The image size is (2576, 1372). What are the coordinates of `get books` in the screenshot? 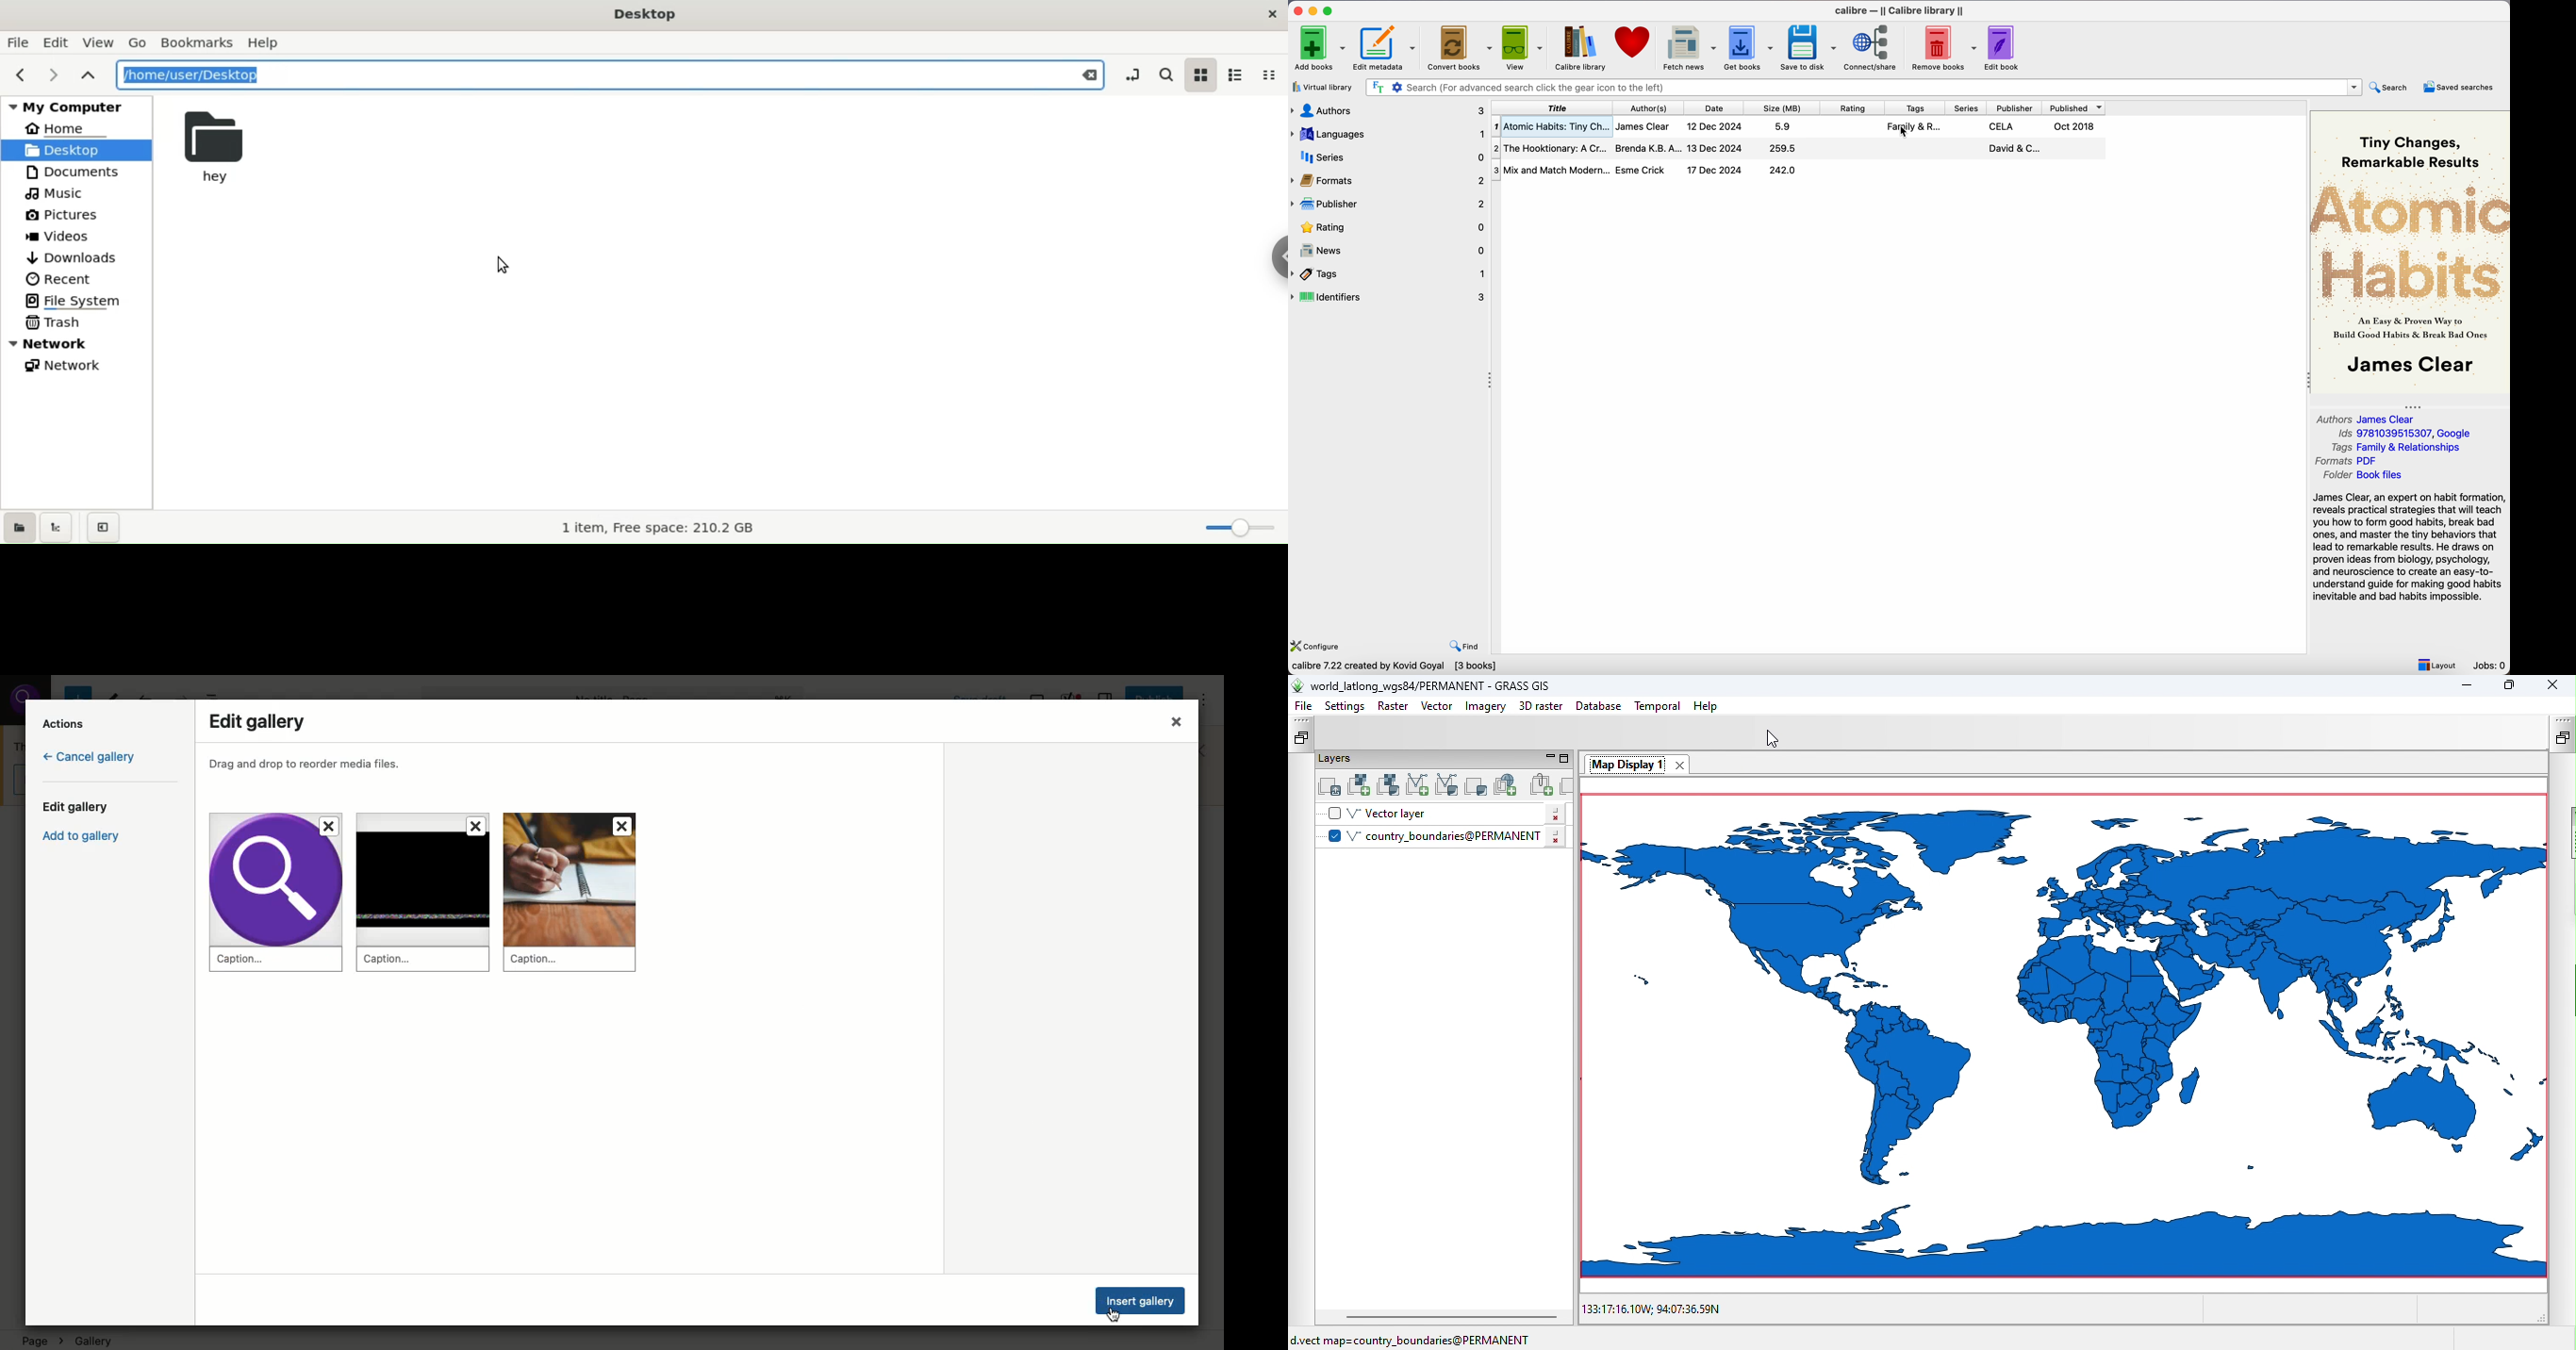 It's located at (1749, 47).